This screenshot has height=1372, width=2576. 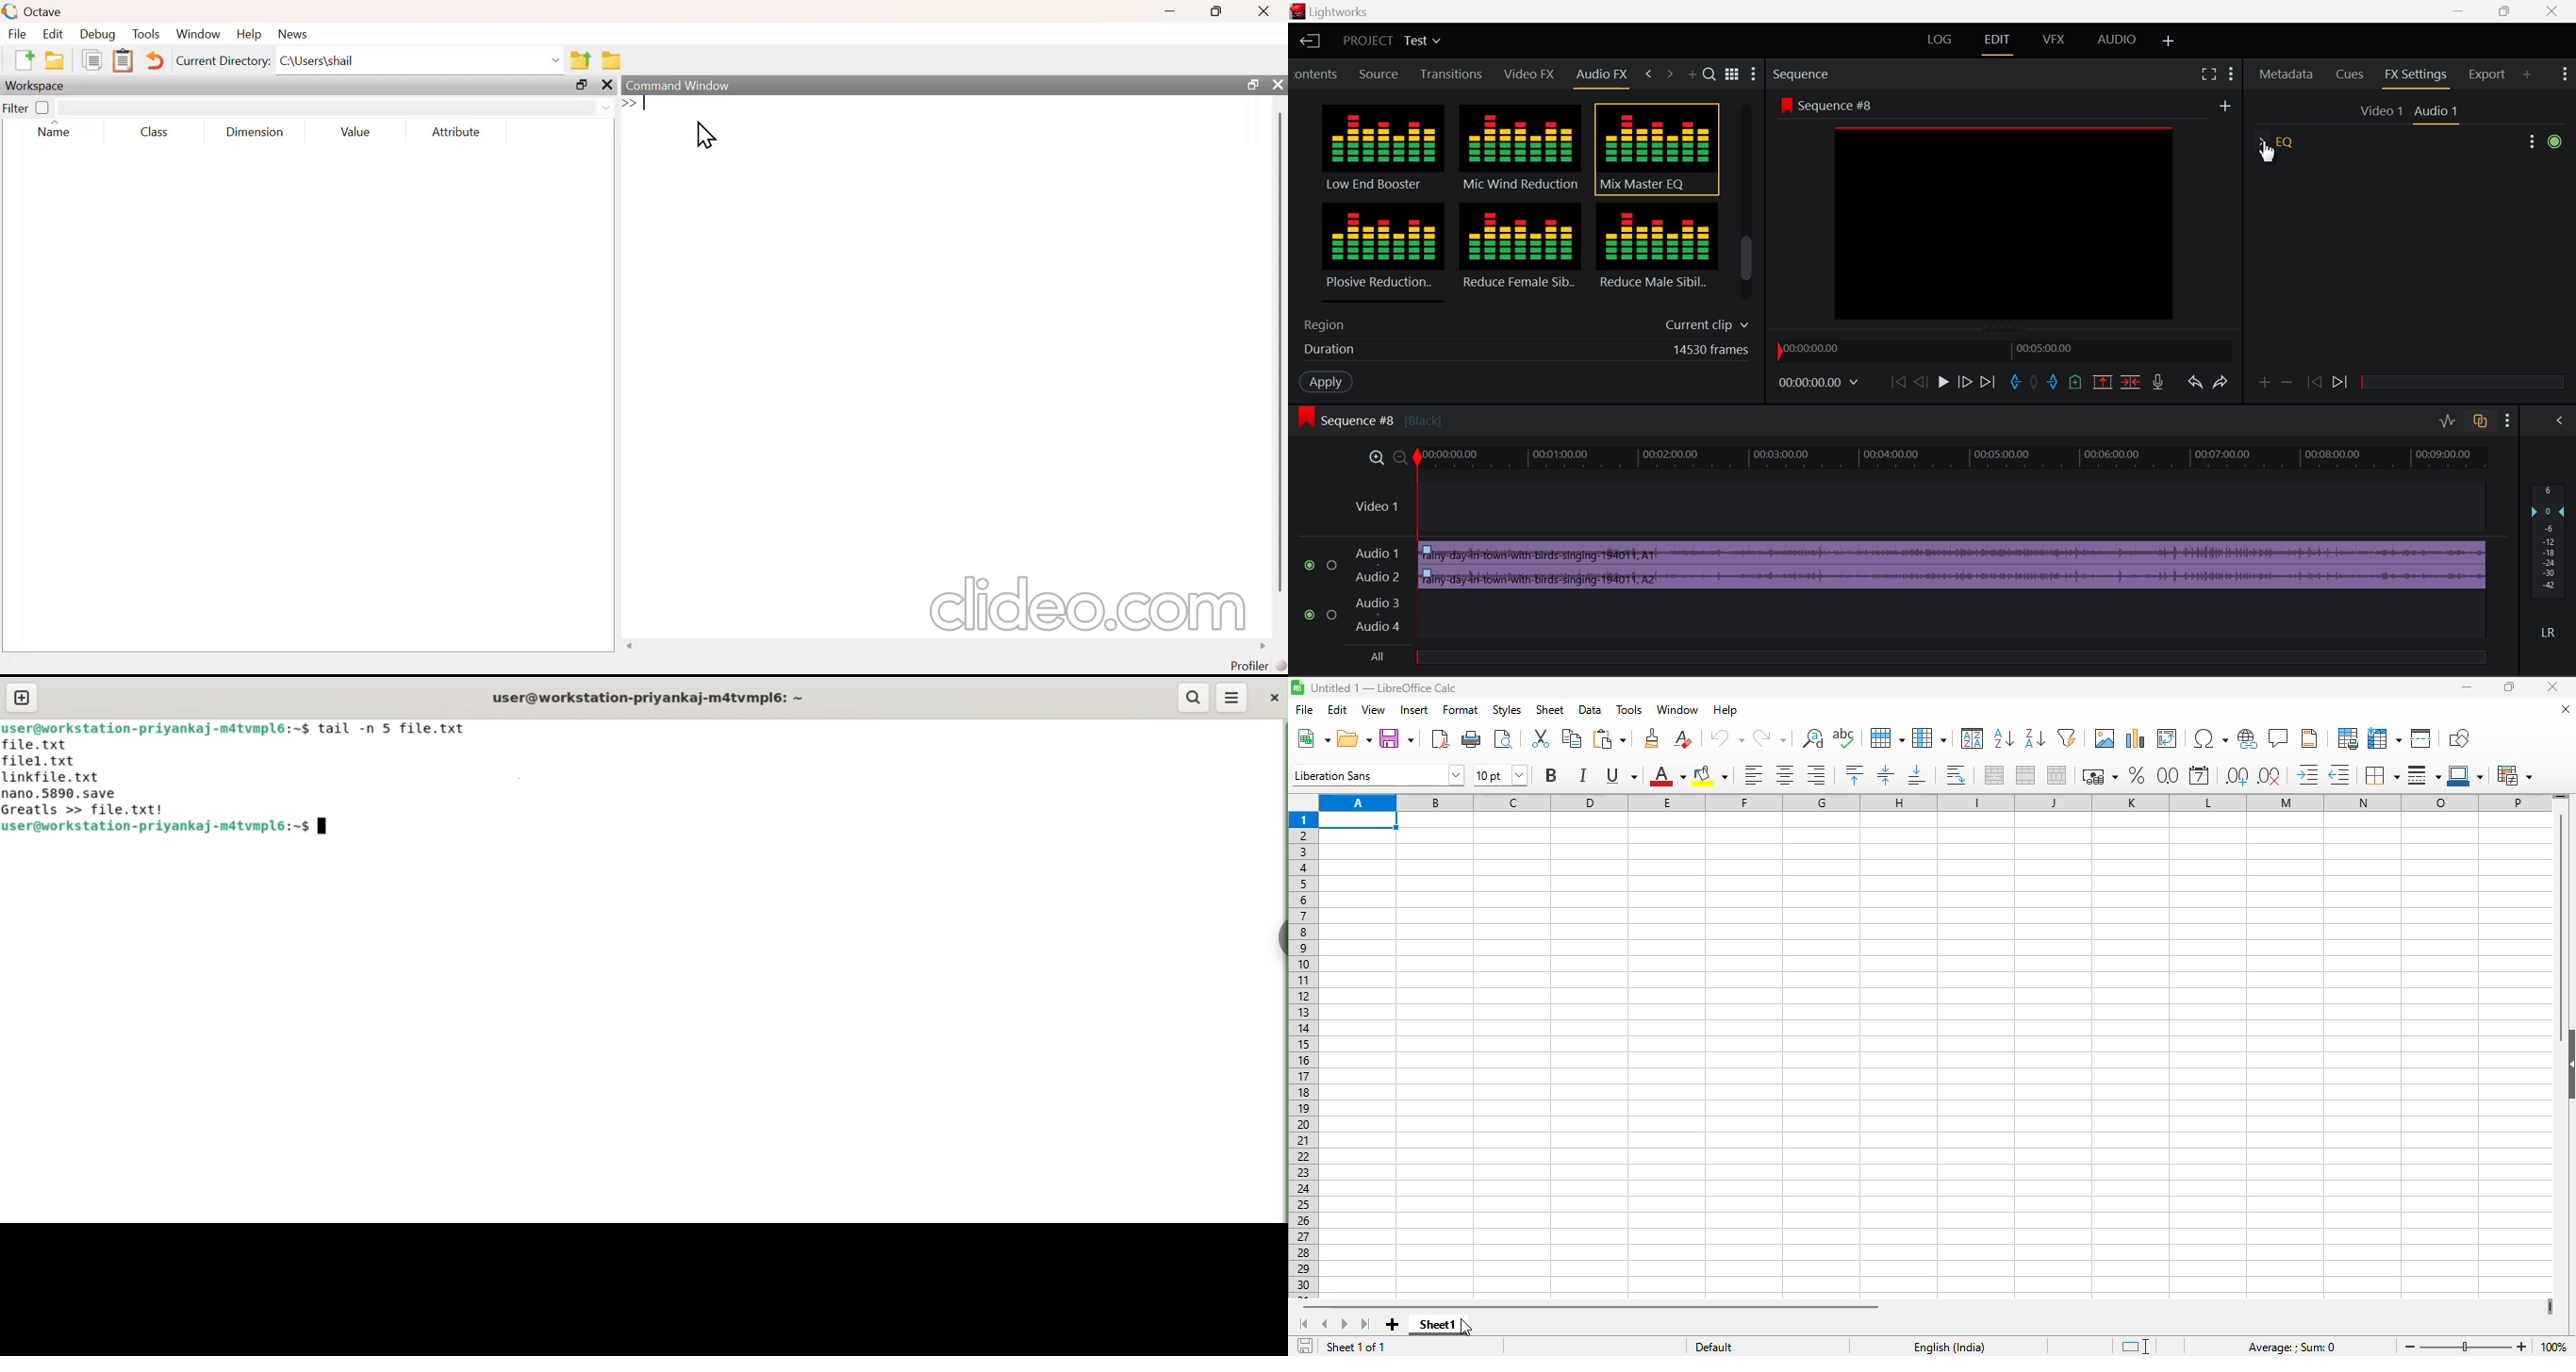 What do you see at coordinates (1734, 72) in the screenshot?
I see `Toggle between title and list view` at bounding box center [1734, 72].